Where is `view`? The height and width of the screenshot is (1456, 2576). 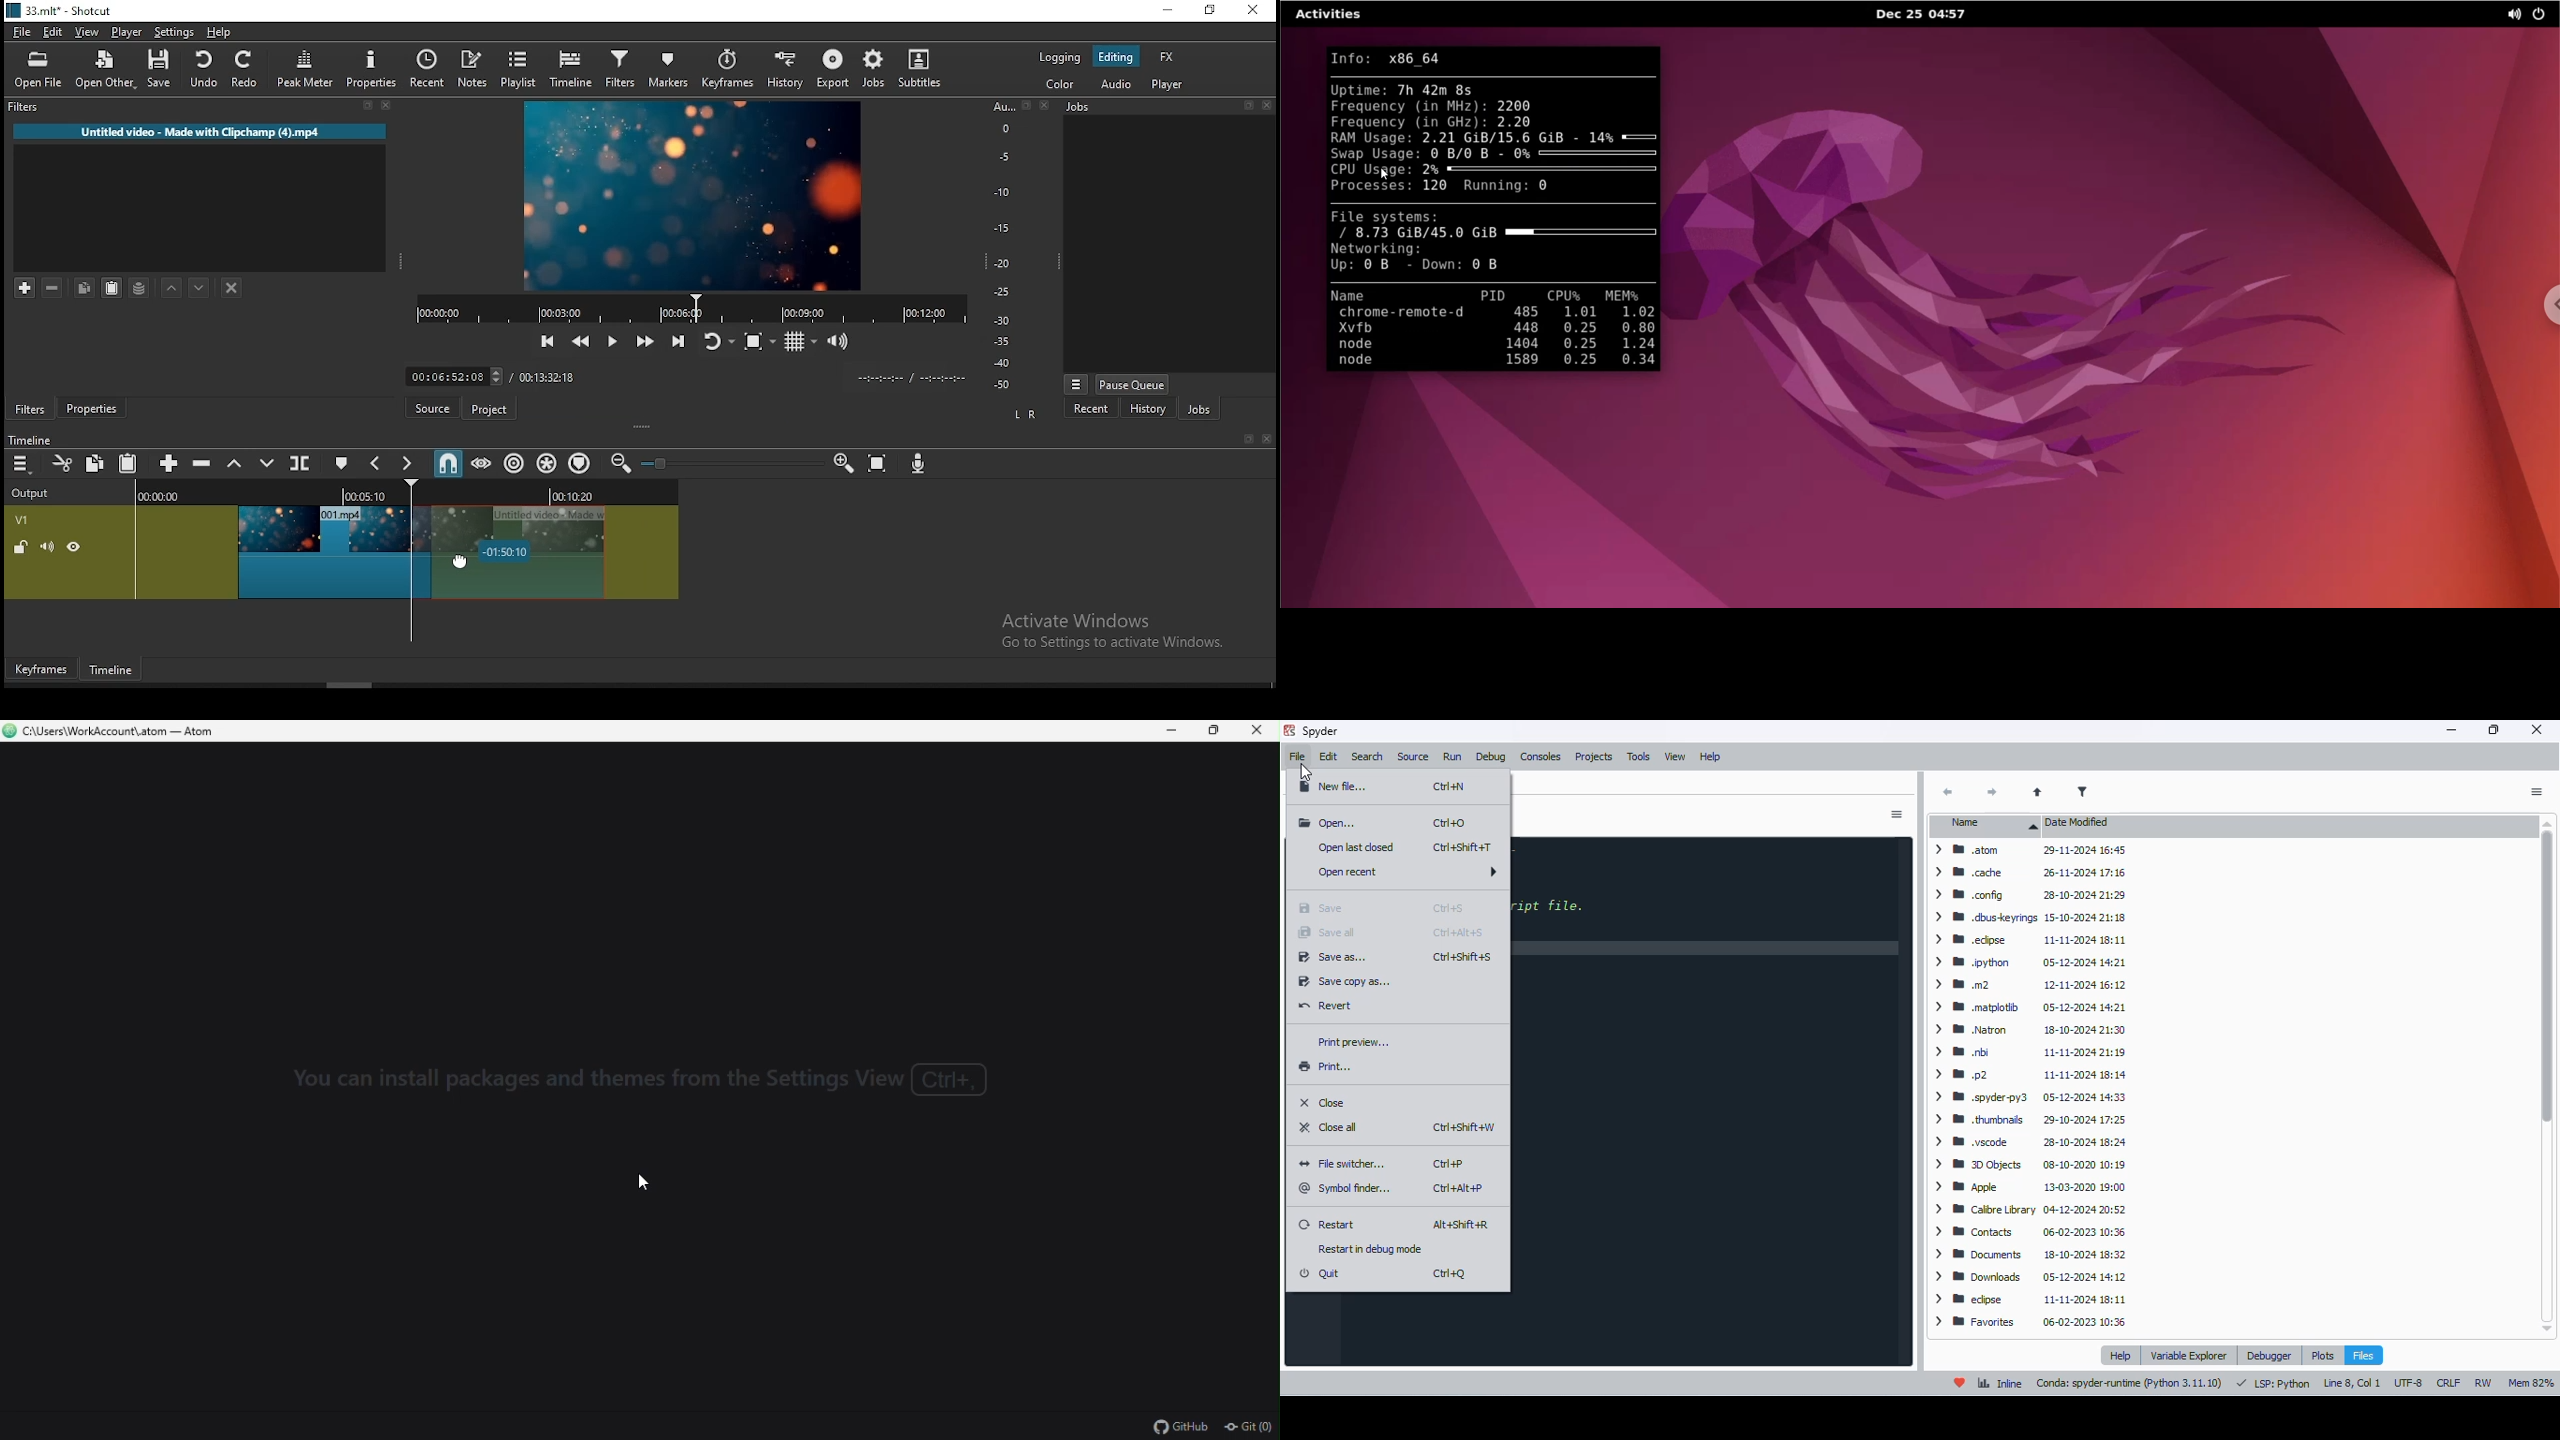 view is located at coordinates (88, 31).